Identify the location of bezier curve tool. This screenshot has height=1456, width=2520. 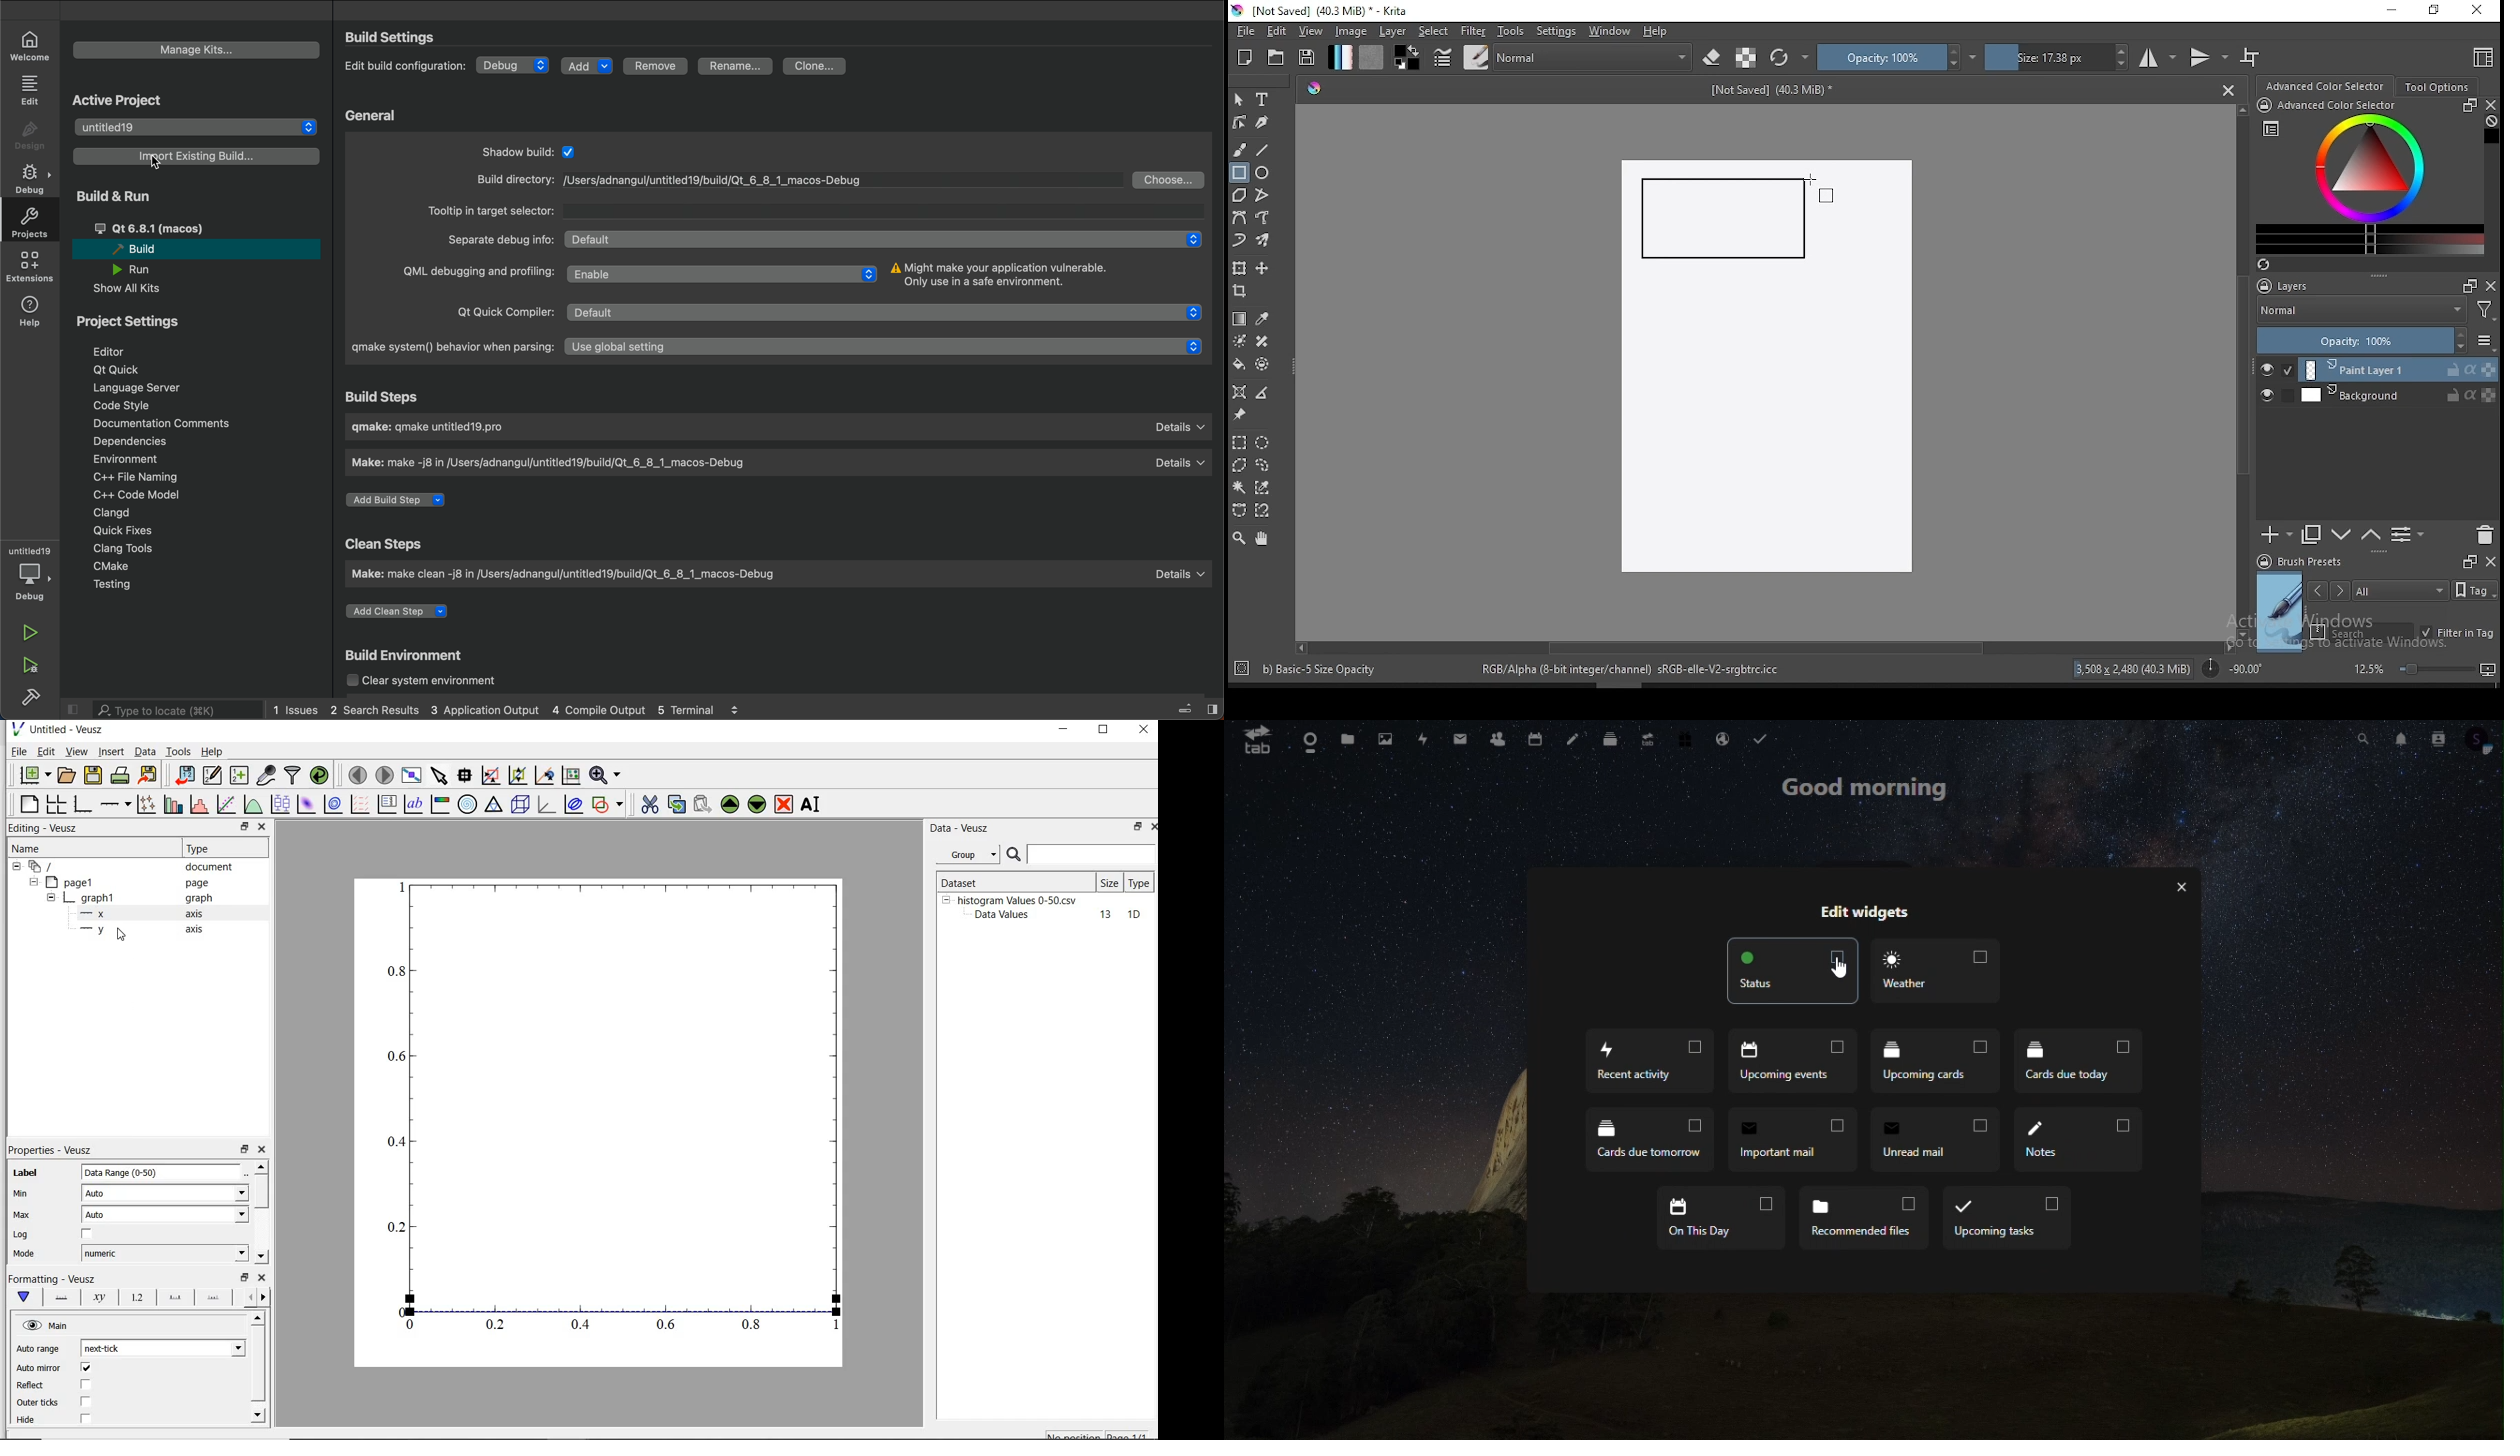
(1238, 219).